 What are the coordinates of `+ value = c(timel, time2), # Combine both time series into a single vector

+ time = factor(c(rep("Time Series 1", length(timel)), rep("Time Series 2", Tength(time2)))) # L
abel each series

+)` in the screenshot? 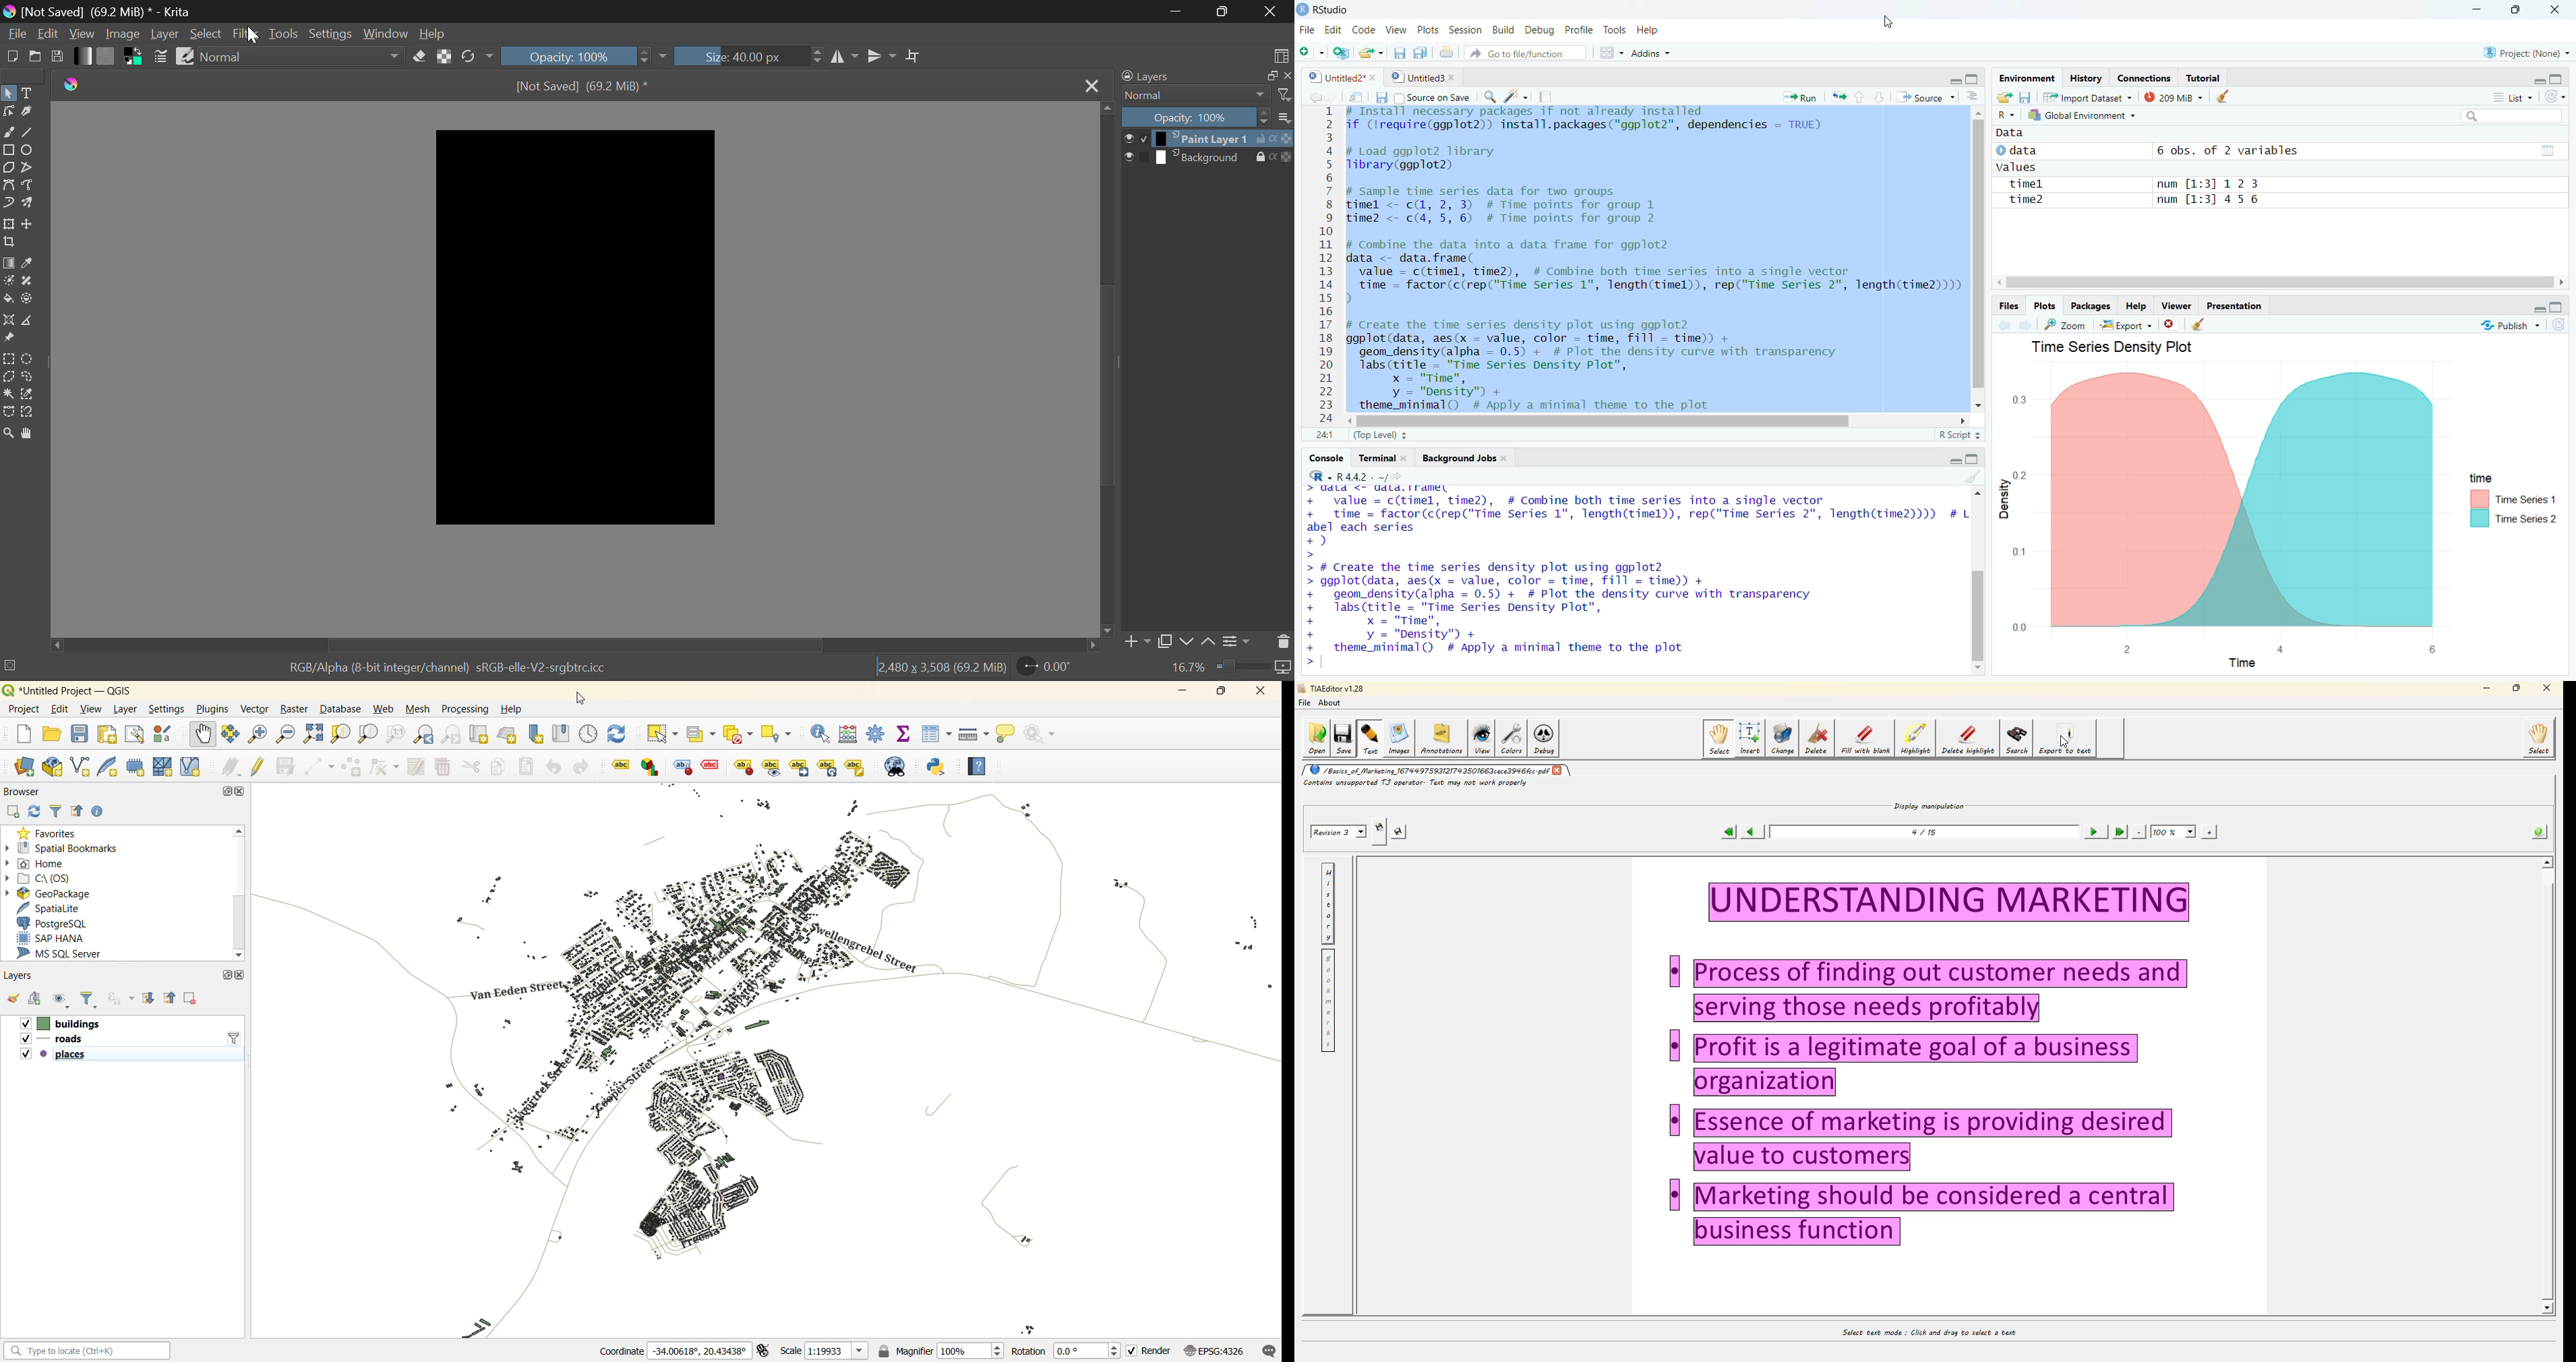 It's located at (1635, 524).